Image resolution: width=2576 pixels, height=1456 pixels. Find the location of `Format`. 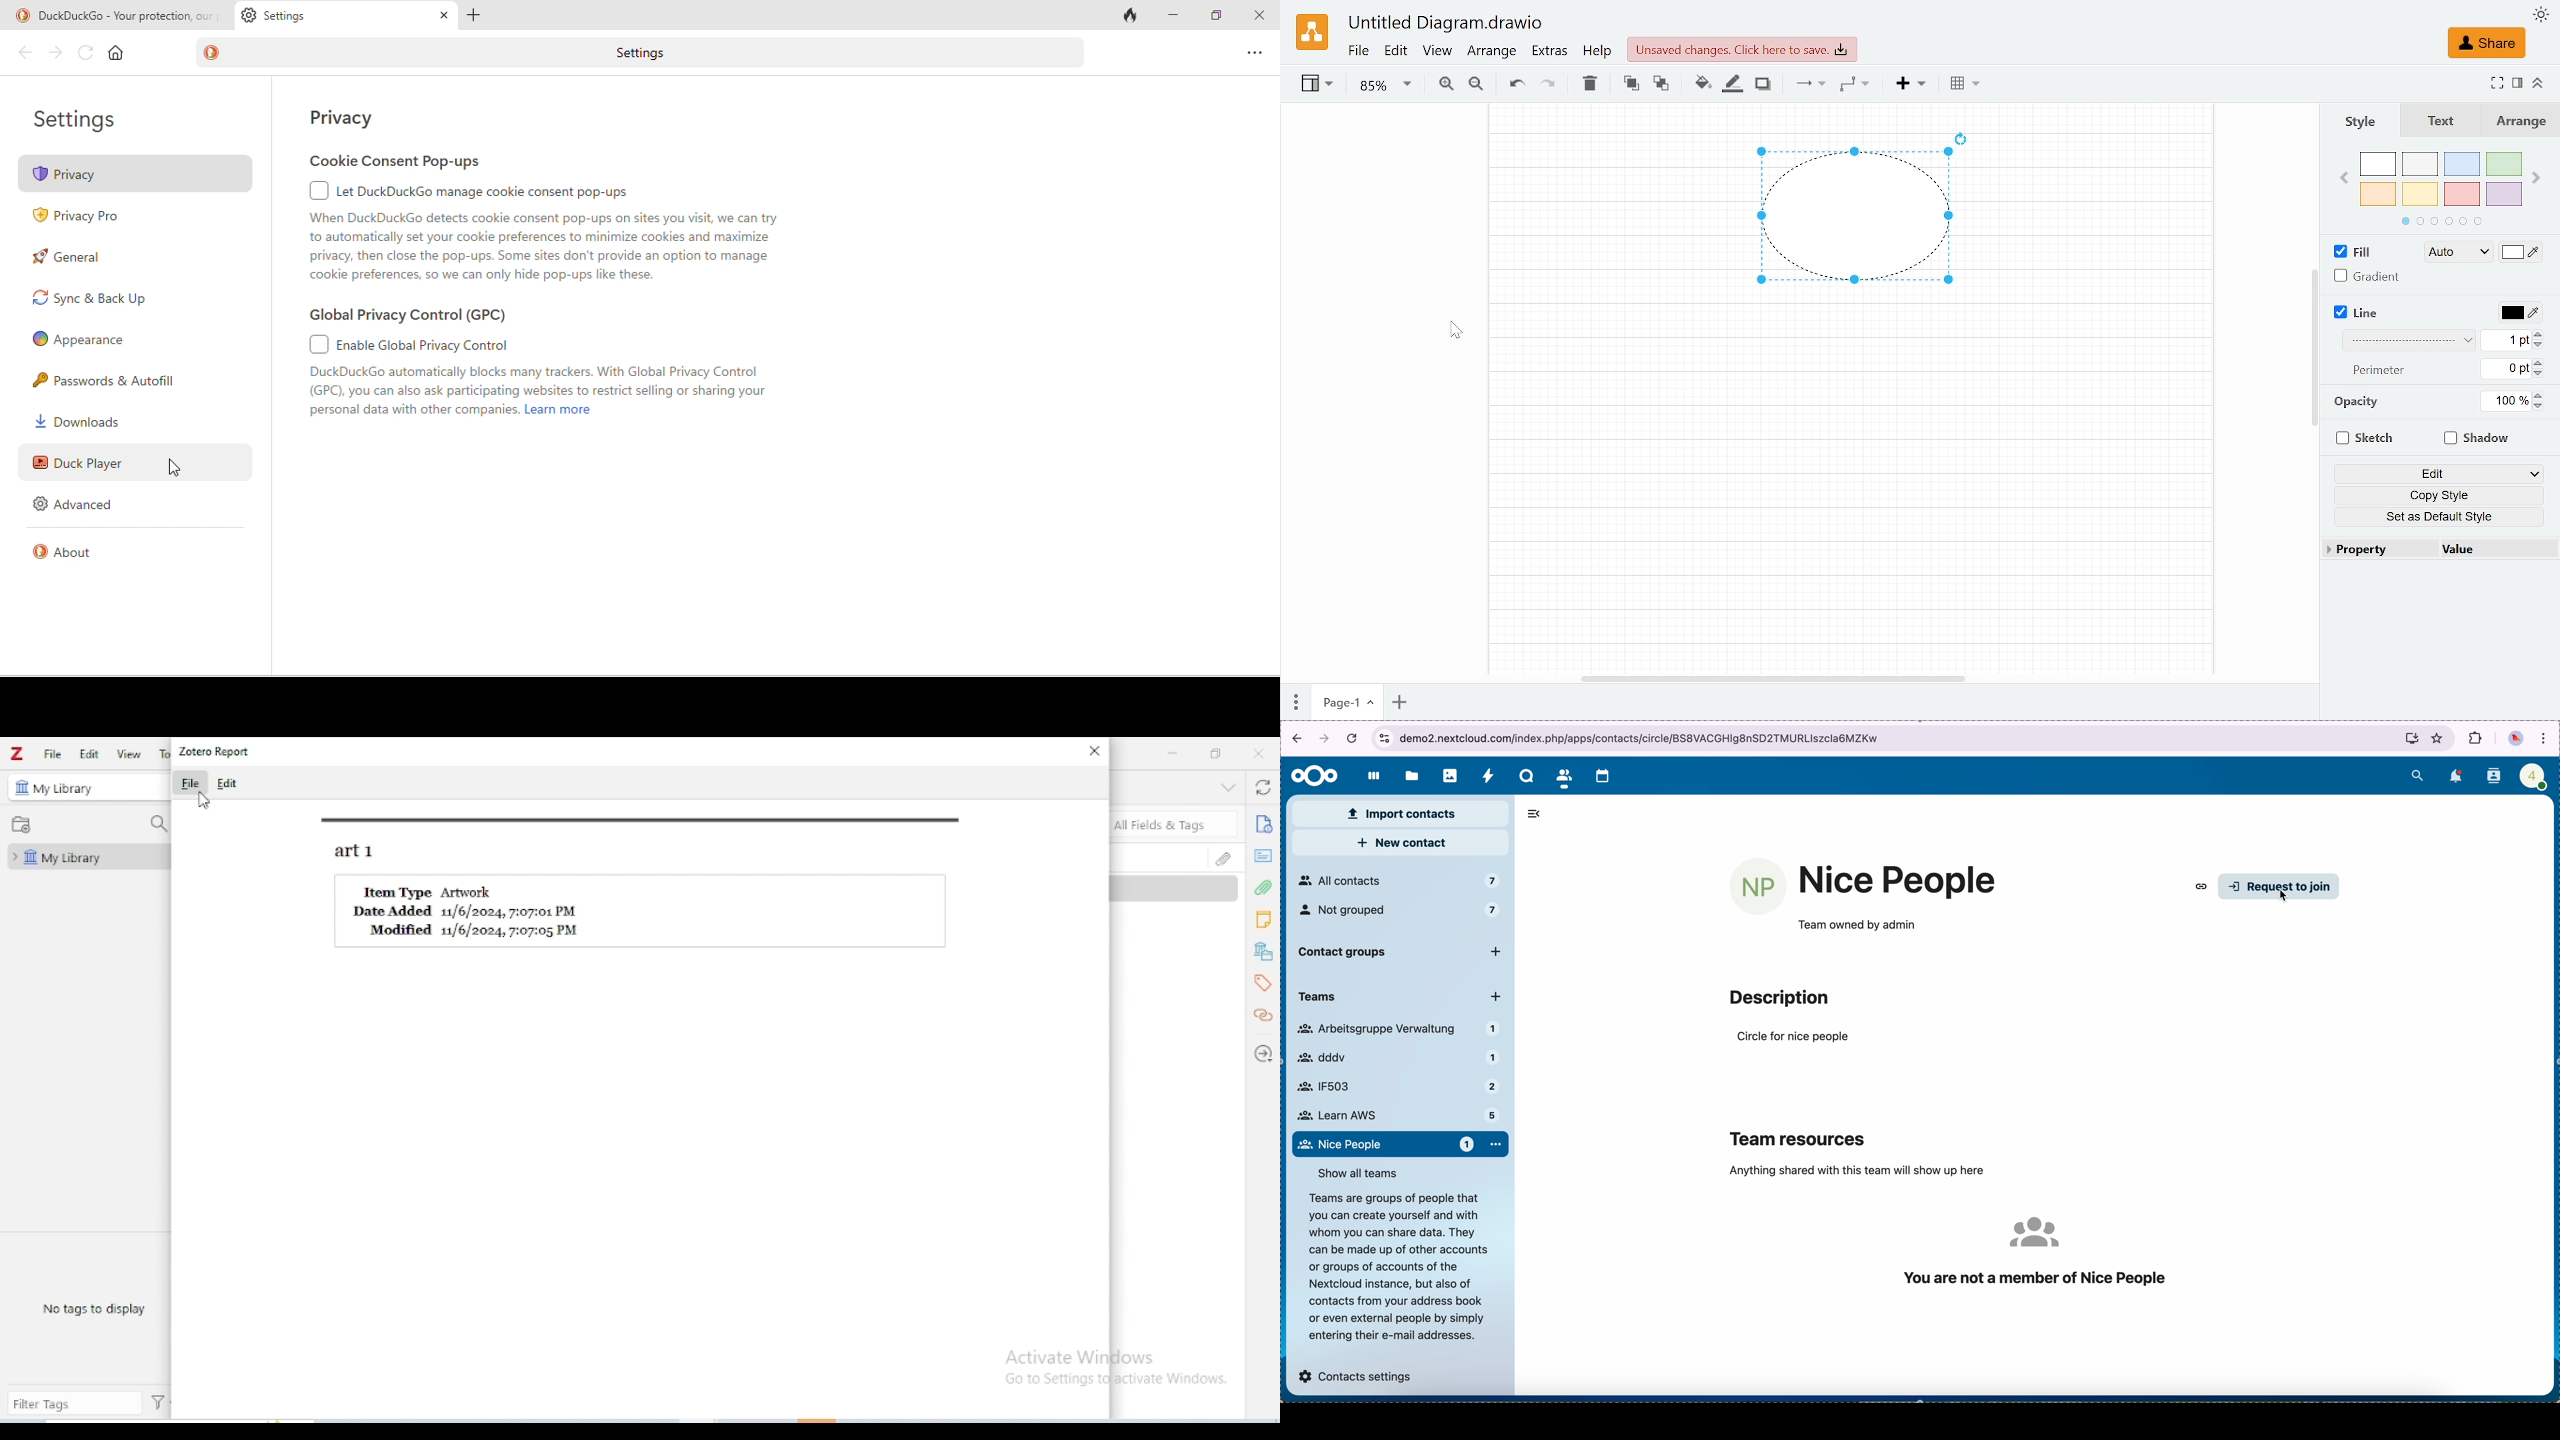

Format is located at coordinates (2515, 83).